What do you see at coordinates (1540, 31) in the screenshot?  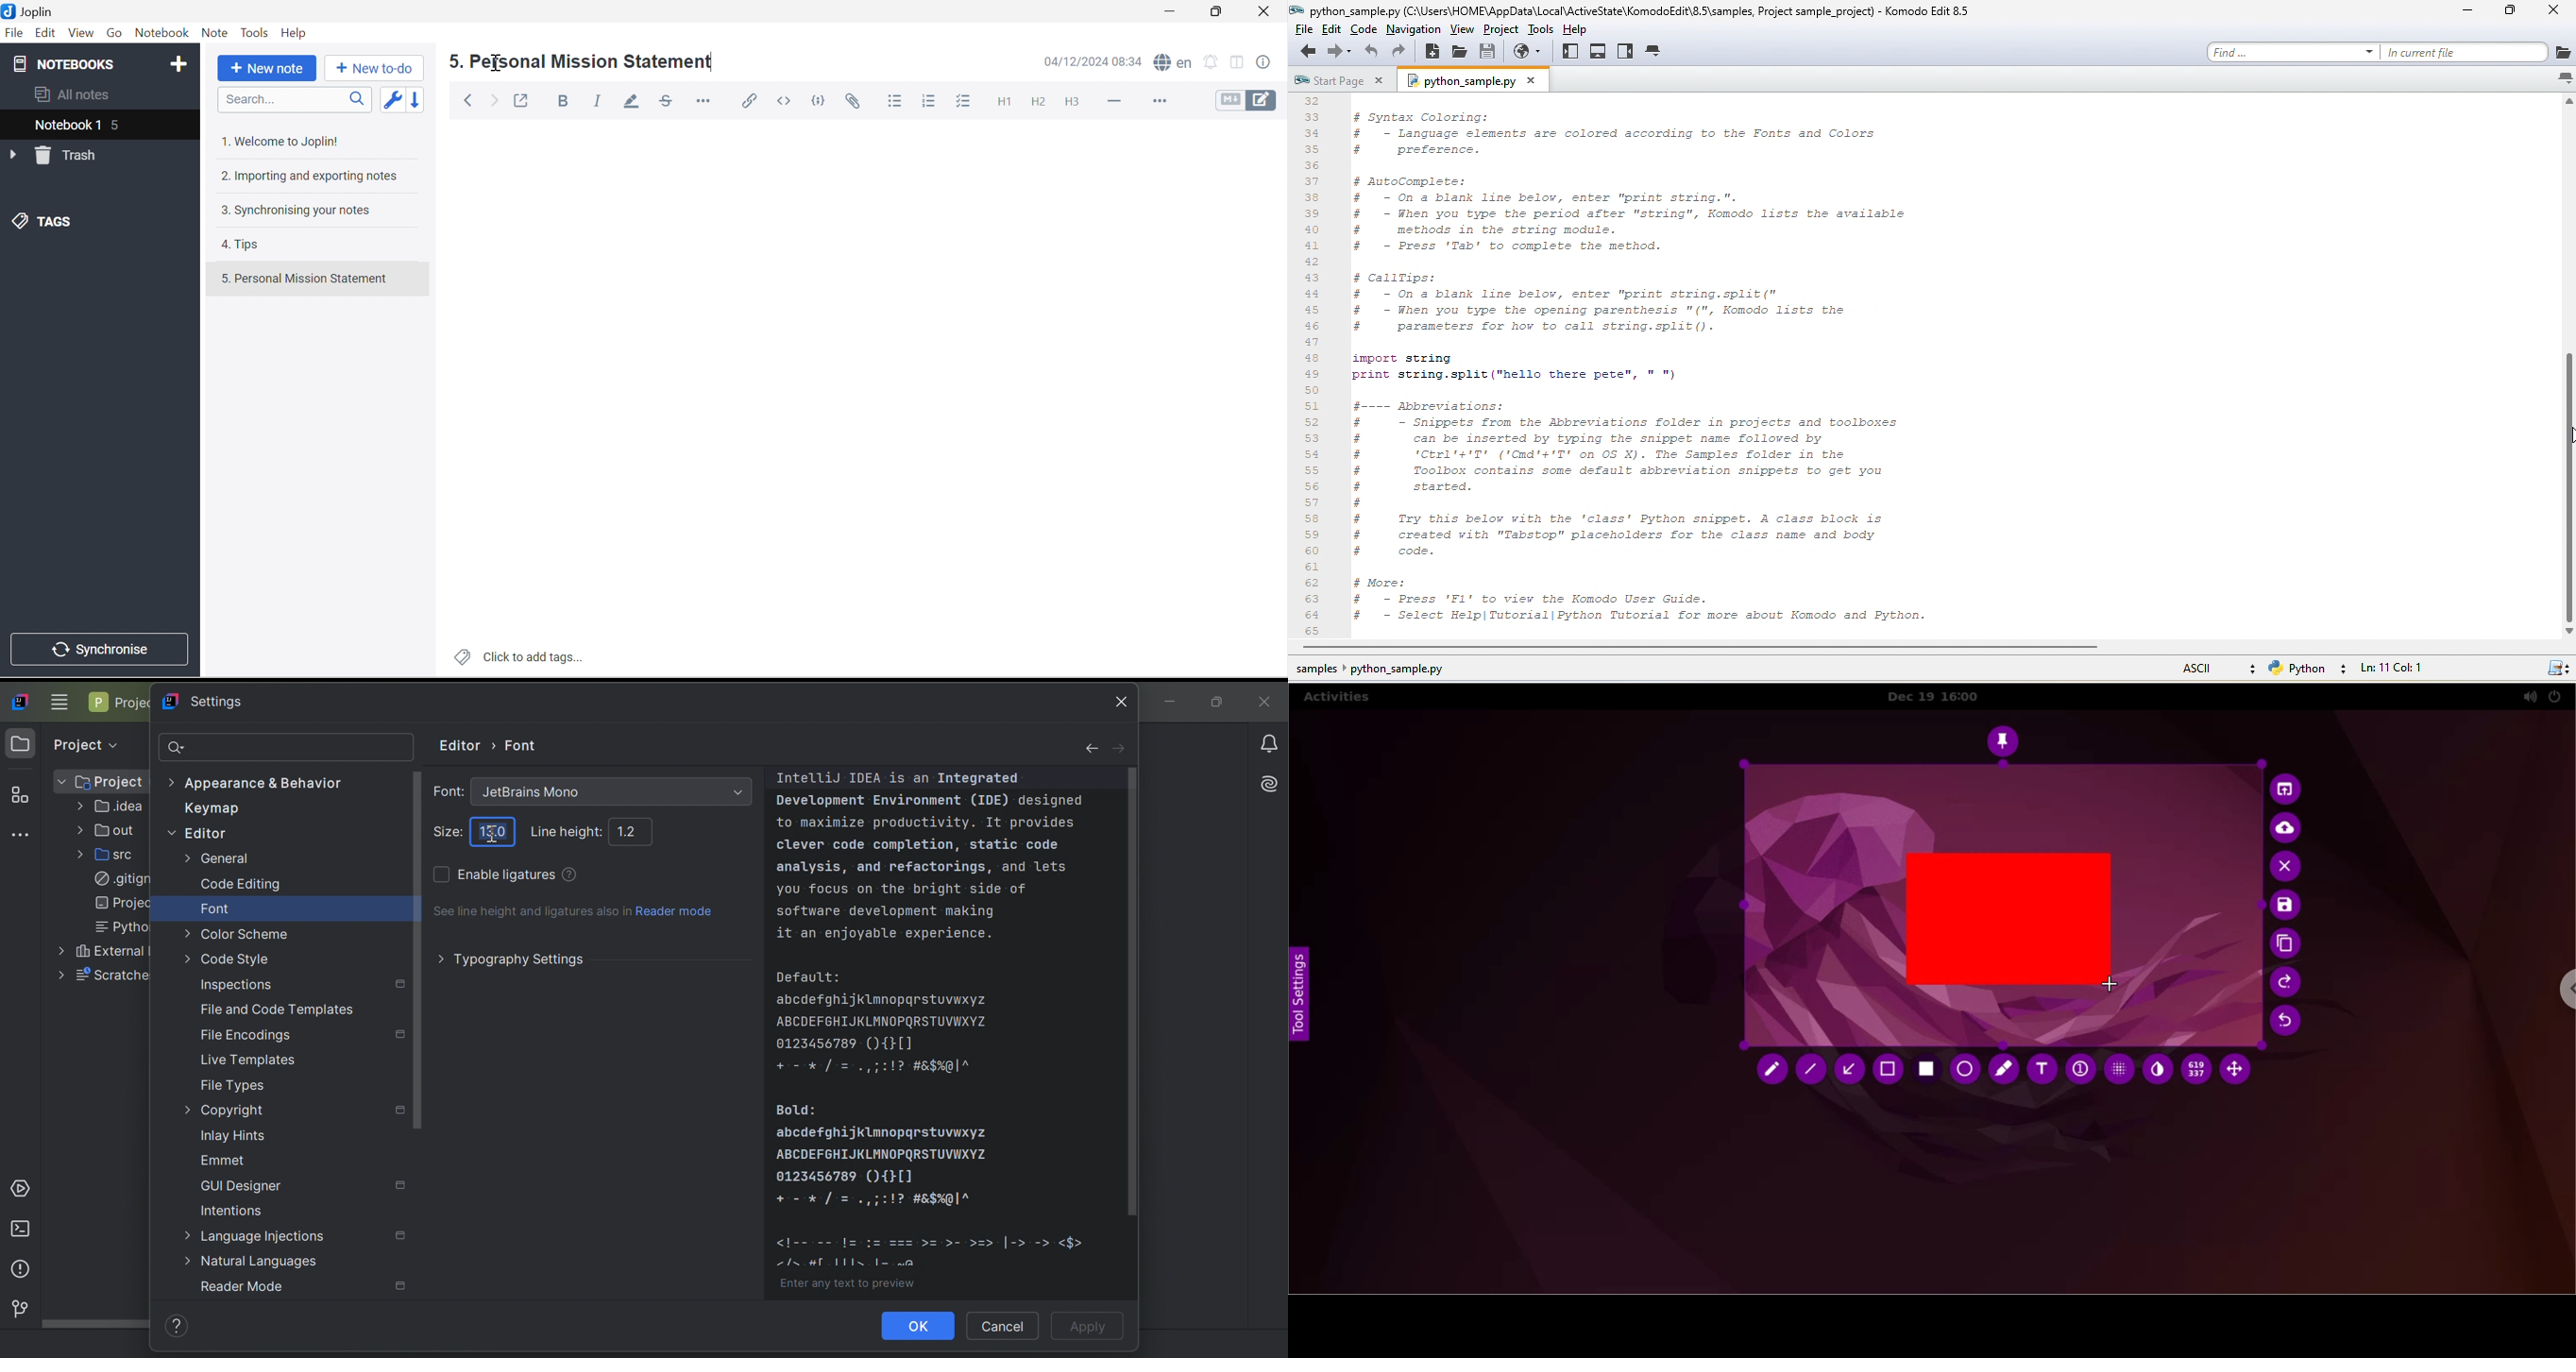 I see `tools` at bounding box center [1540, 31].